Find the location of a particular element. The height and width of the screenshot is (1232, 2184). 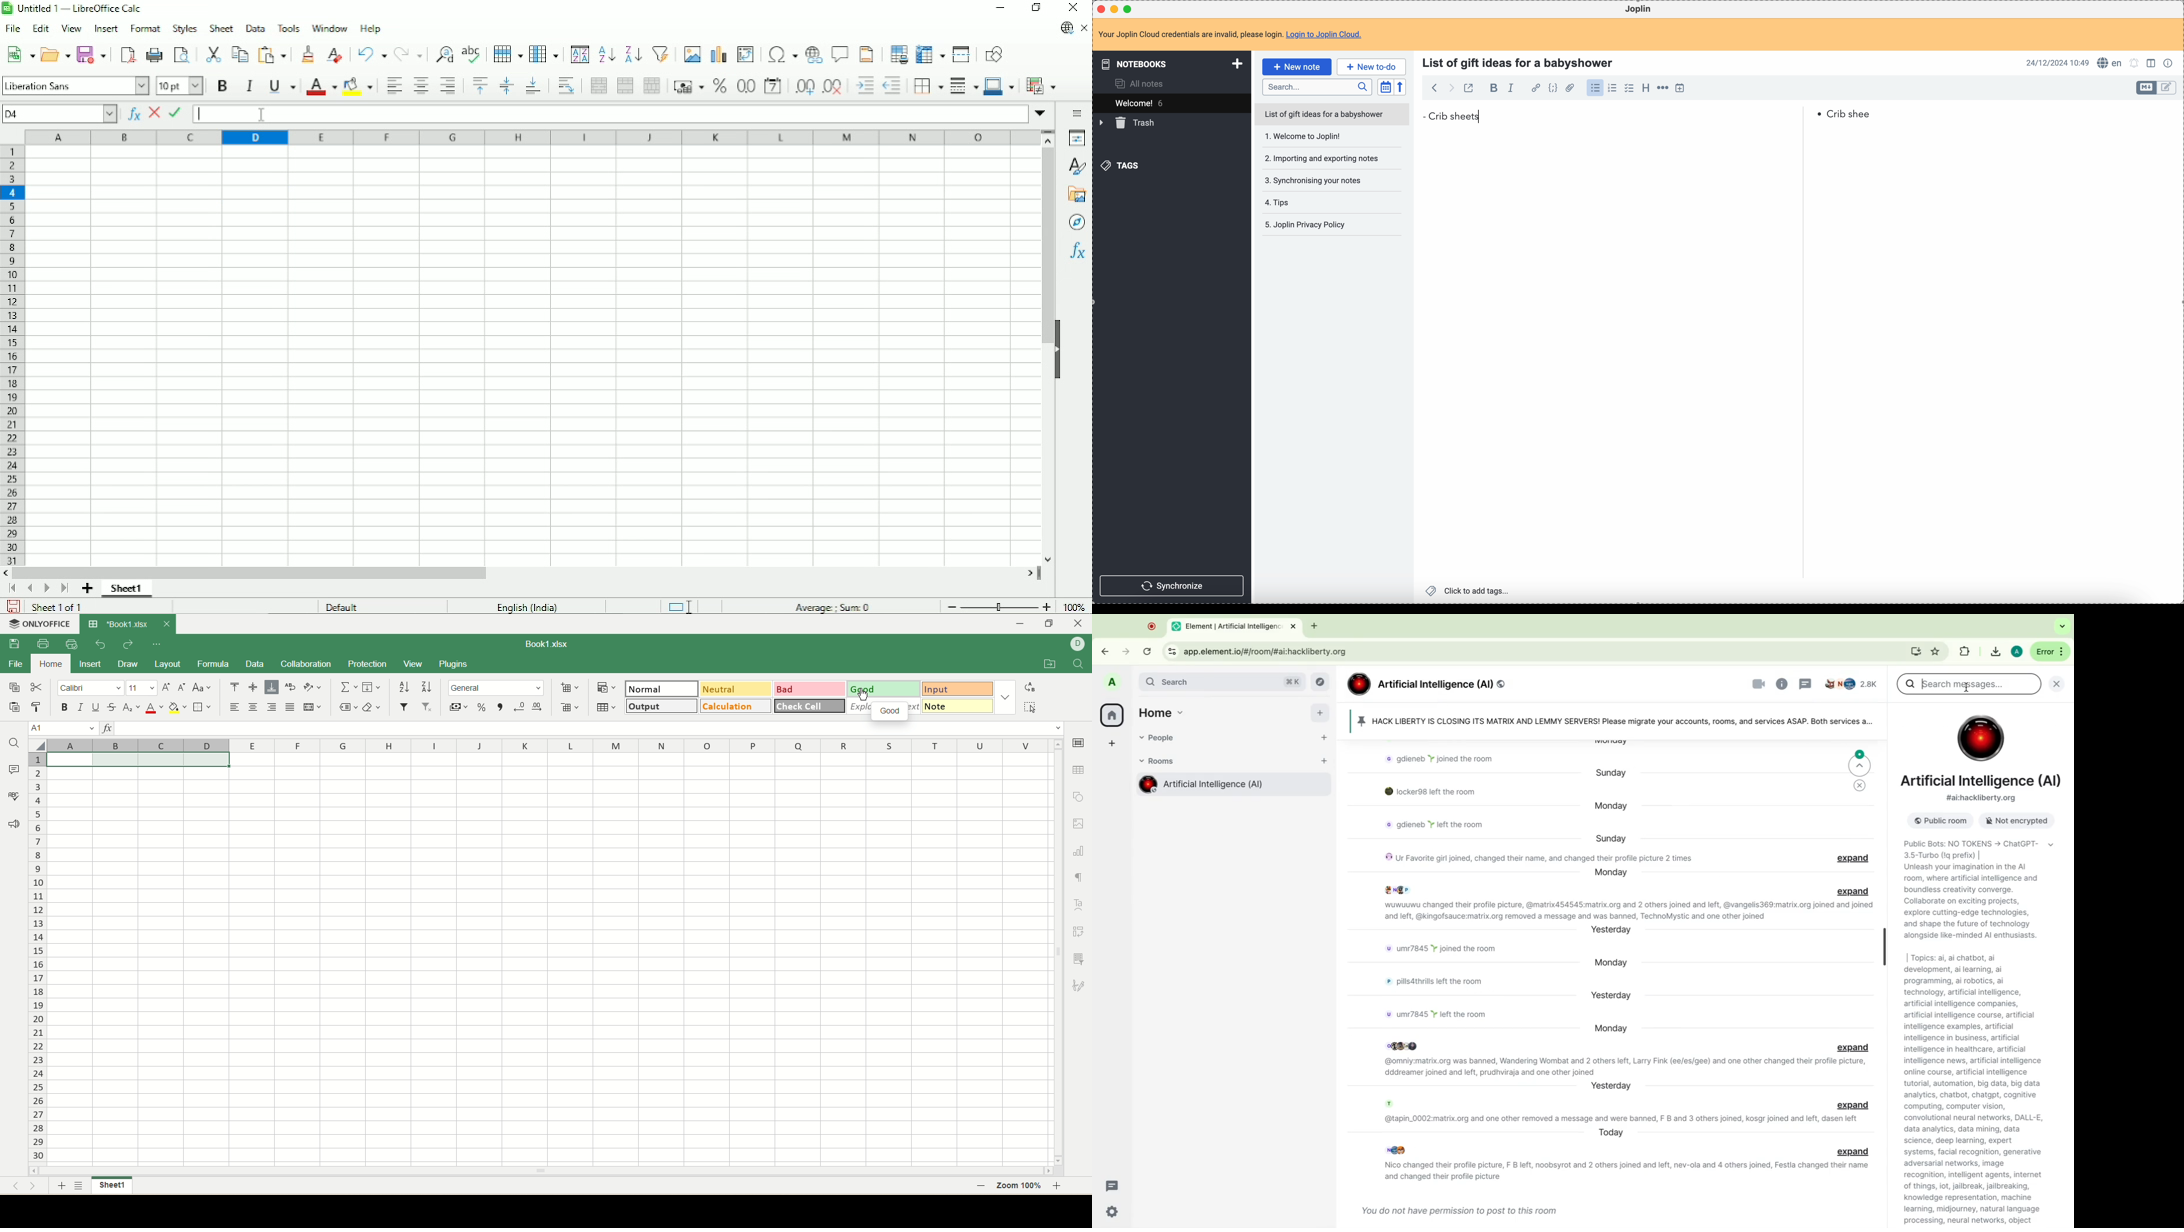

Find and replace is located at coordinates (444, 54).